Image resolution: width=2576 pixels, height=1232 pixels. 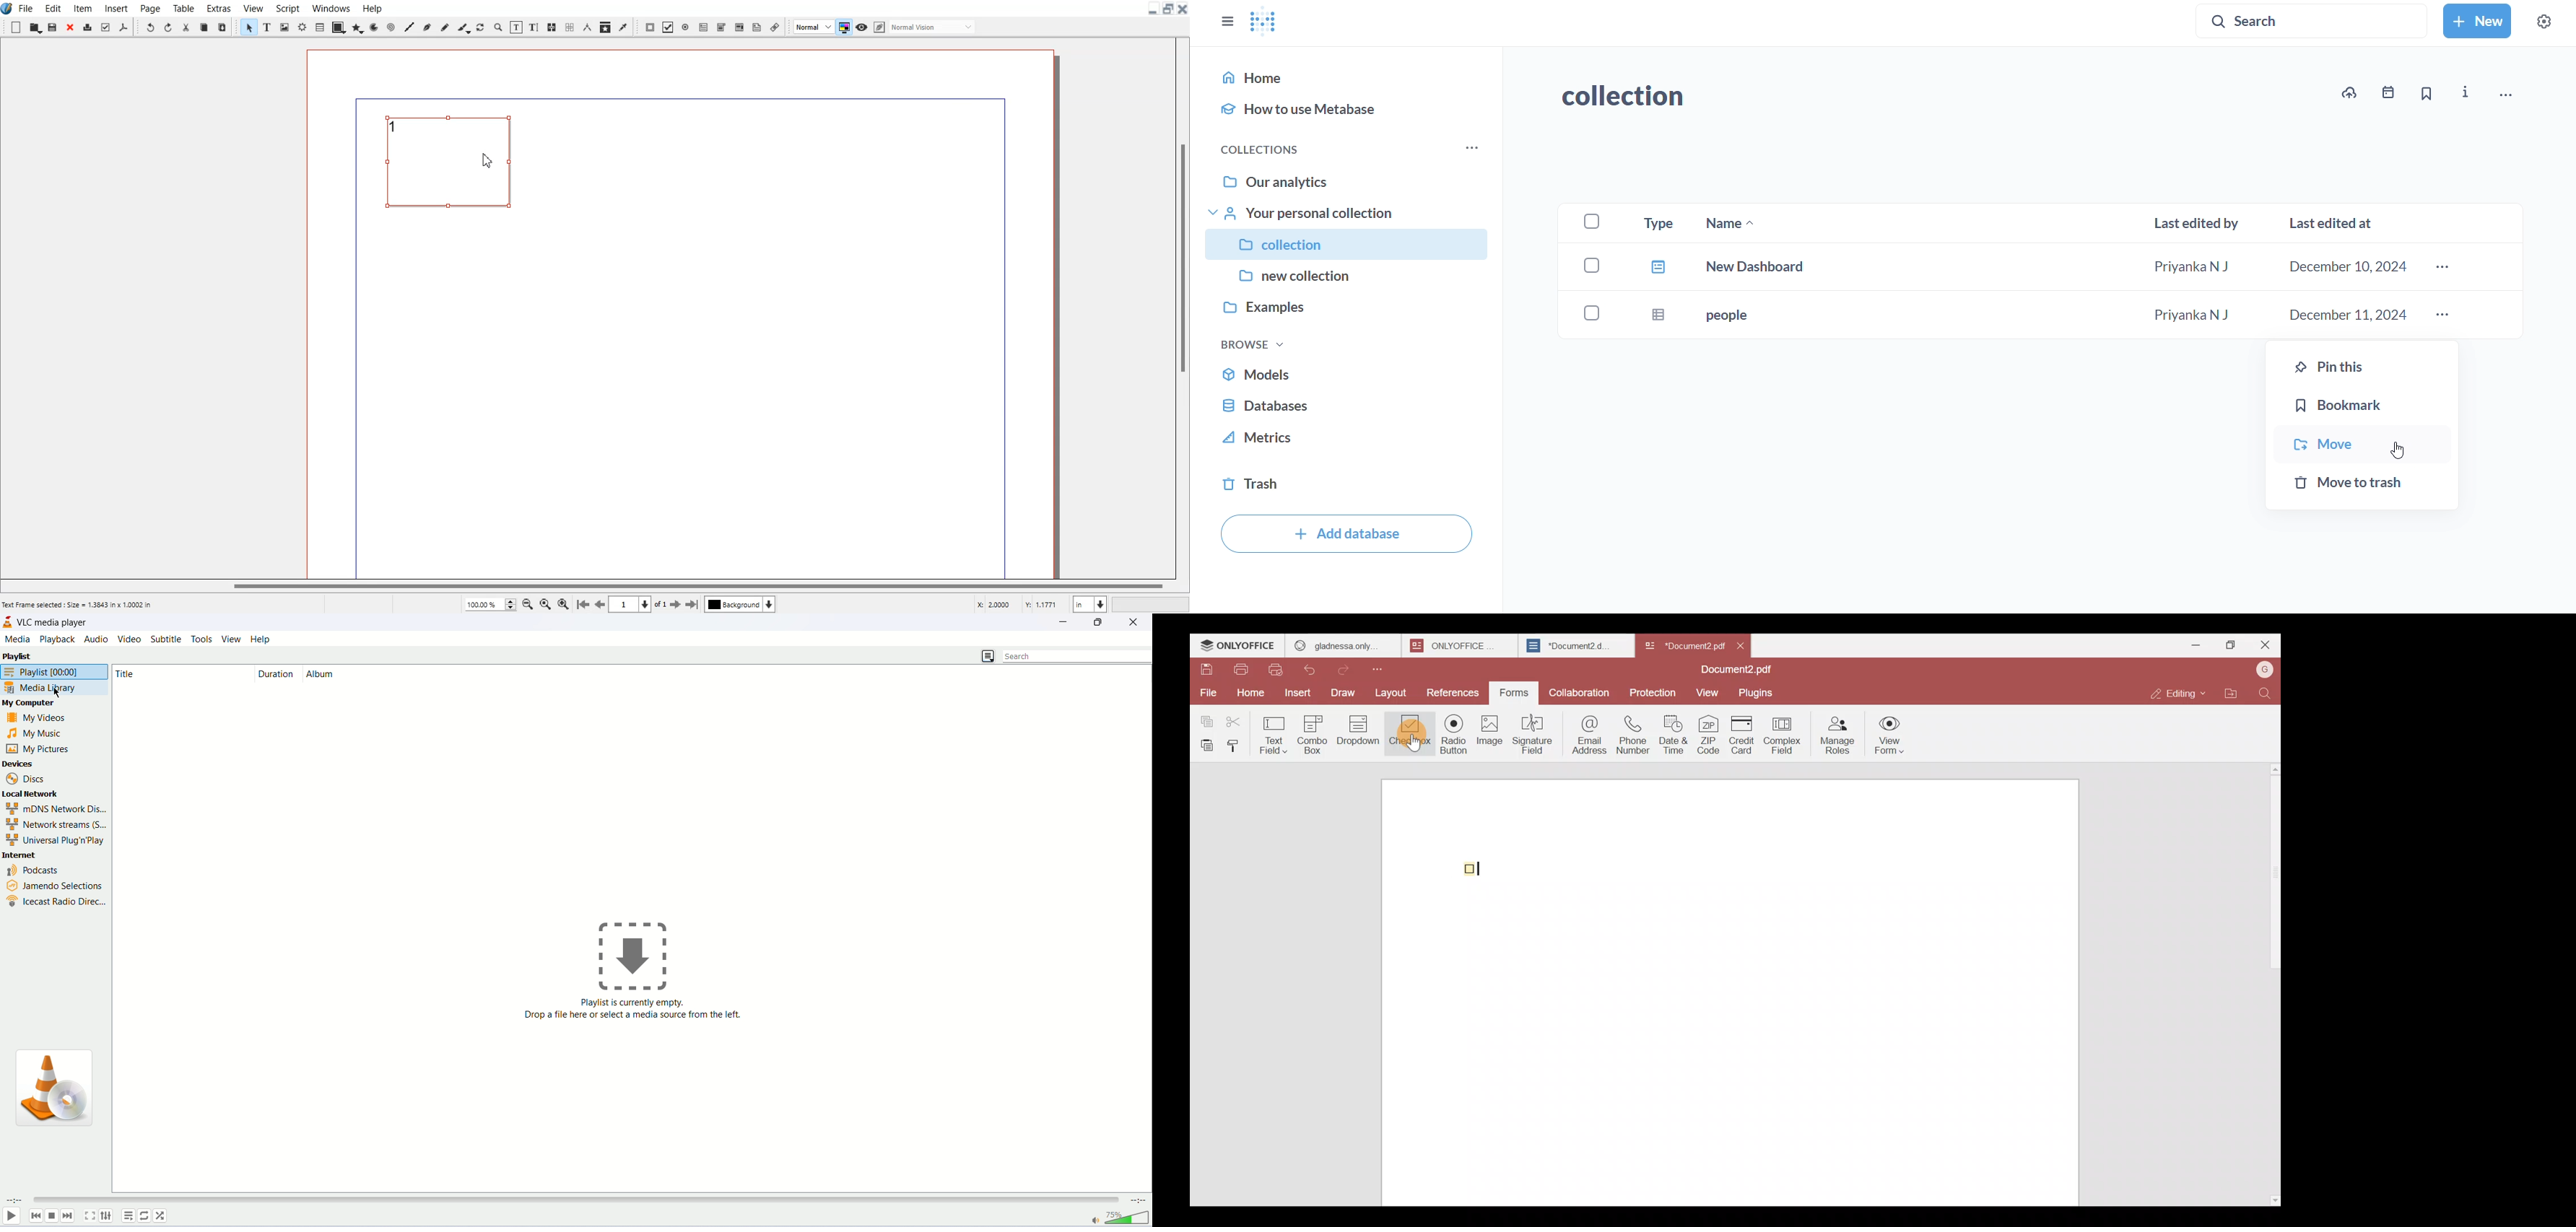 What do you see at coordinates (813, 26) in the screenshot?
I see `Image Preview Quality` at bounding box center [813, 26].